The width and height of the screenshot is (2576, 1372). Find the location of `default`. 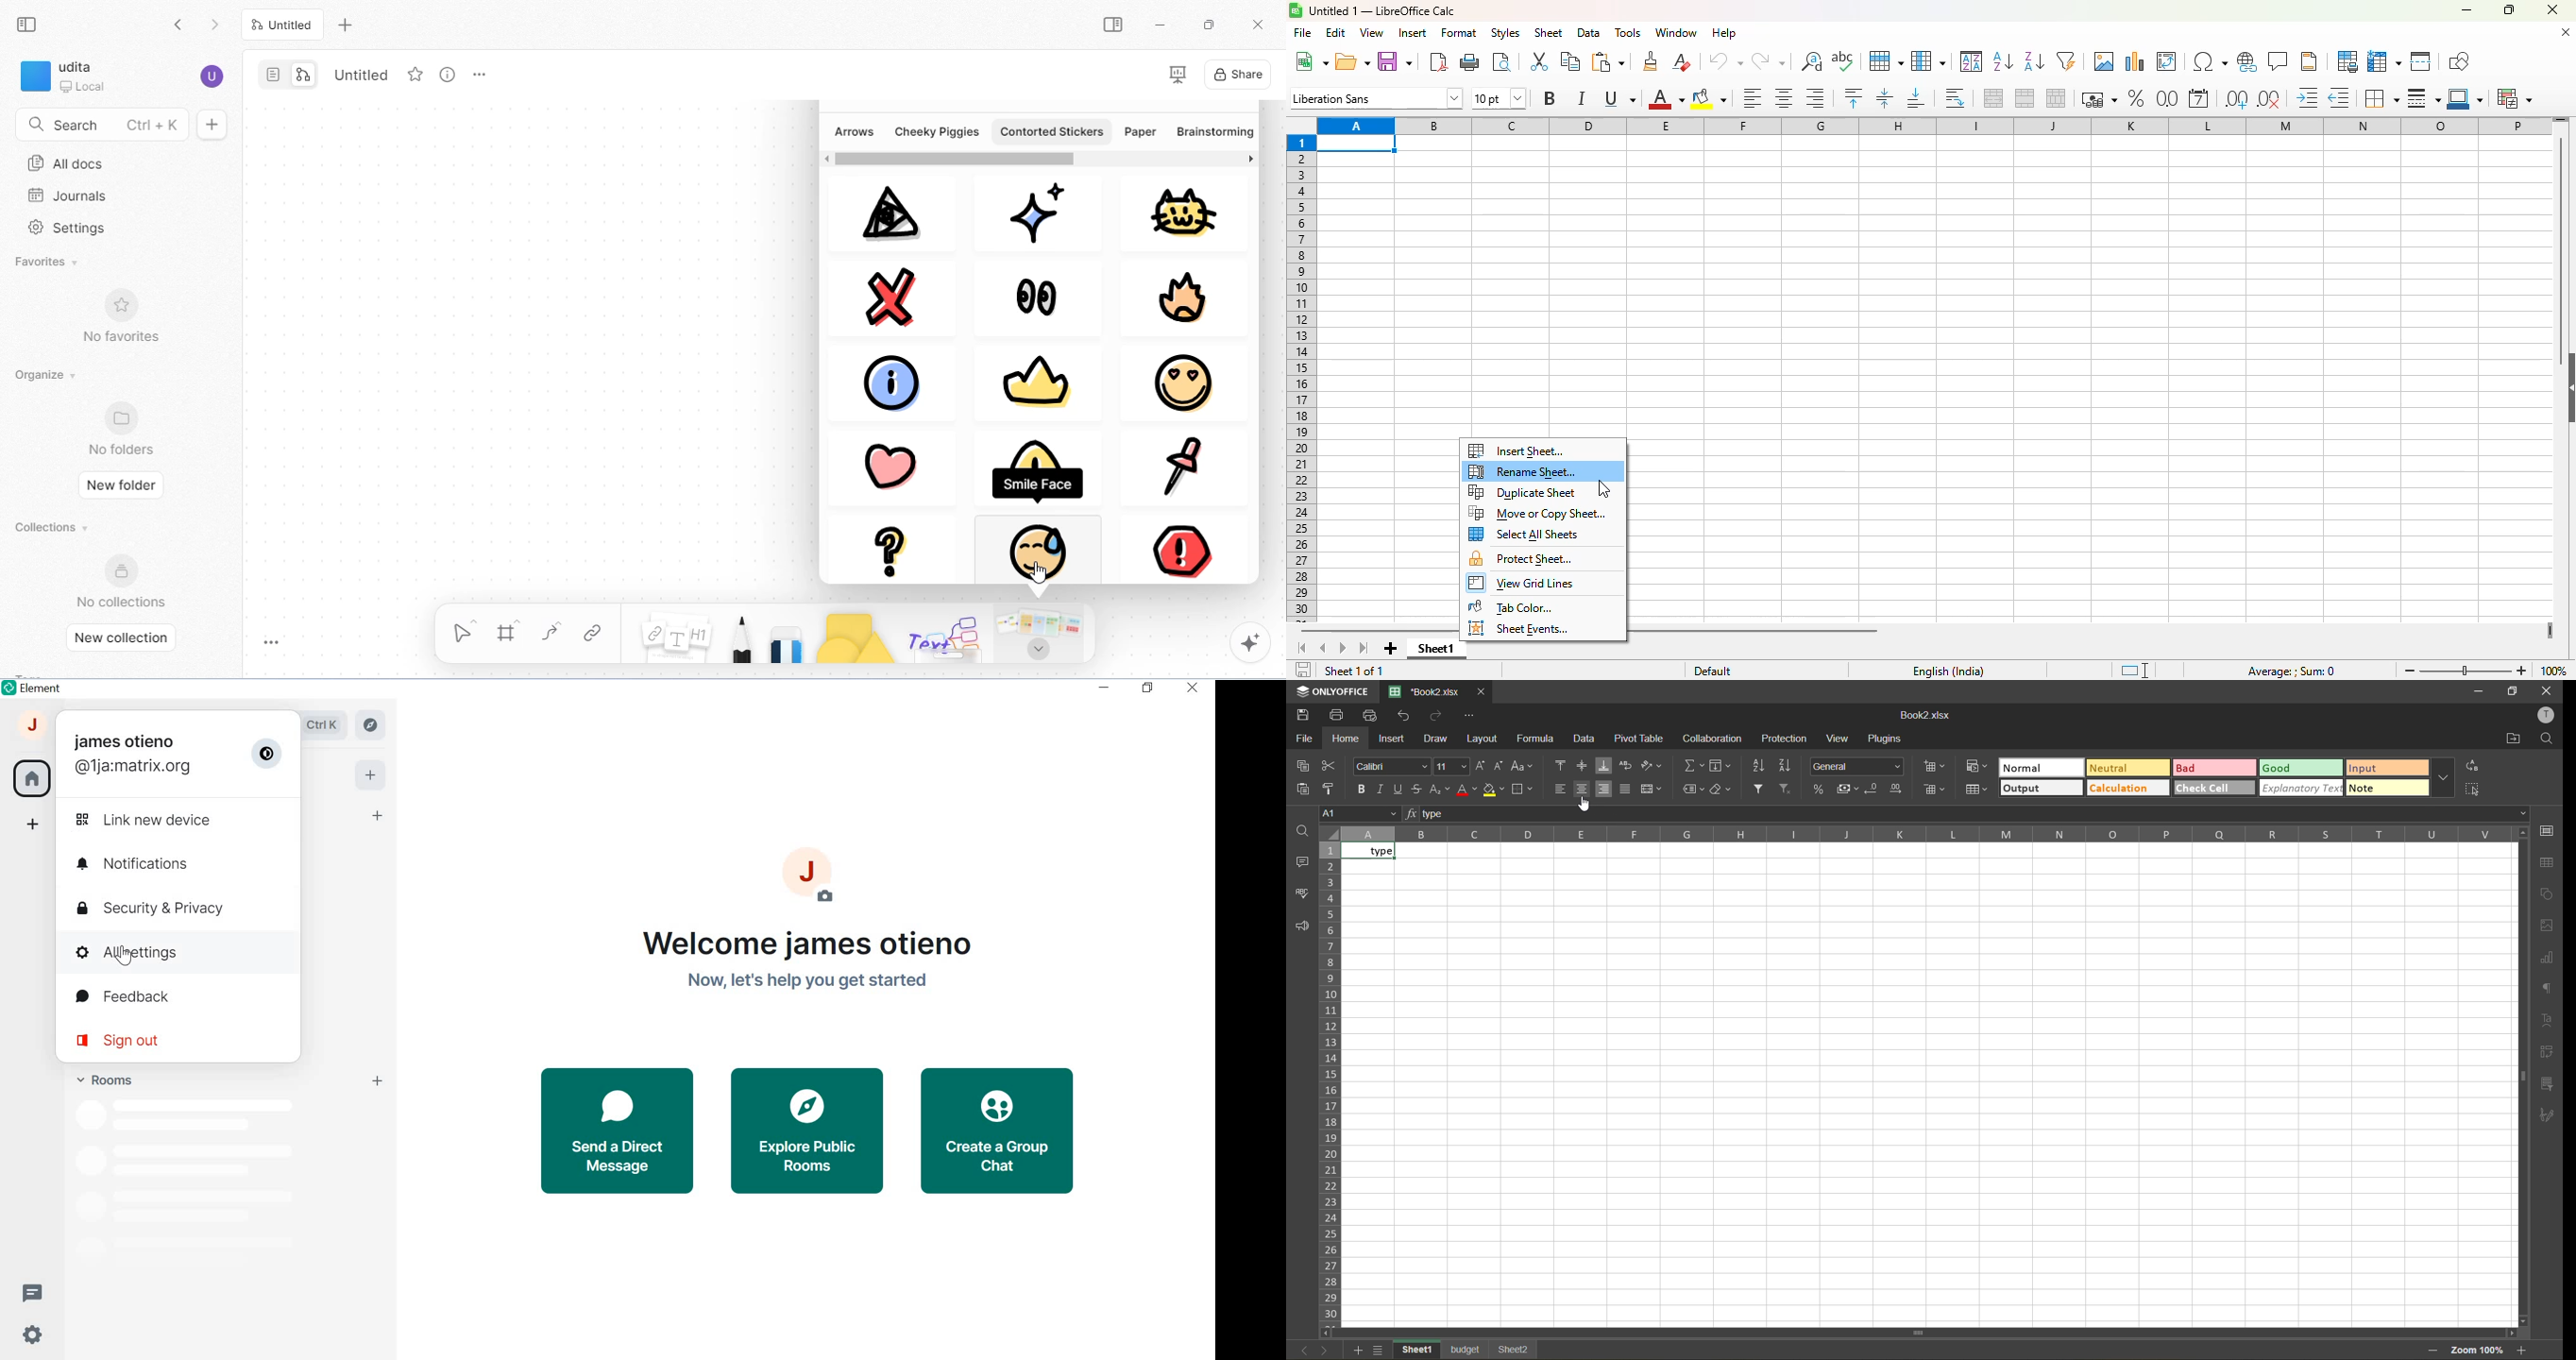

default is located at coordinates (1713, 671).